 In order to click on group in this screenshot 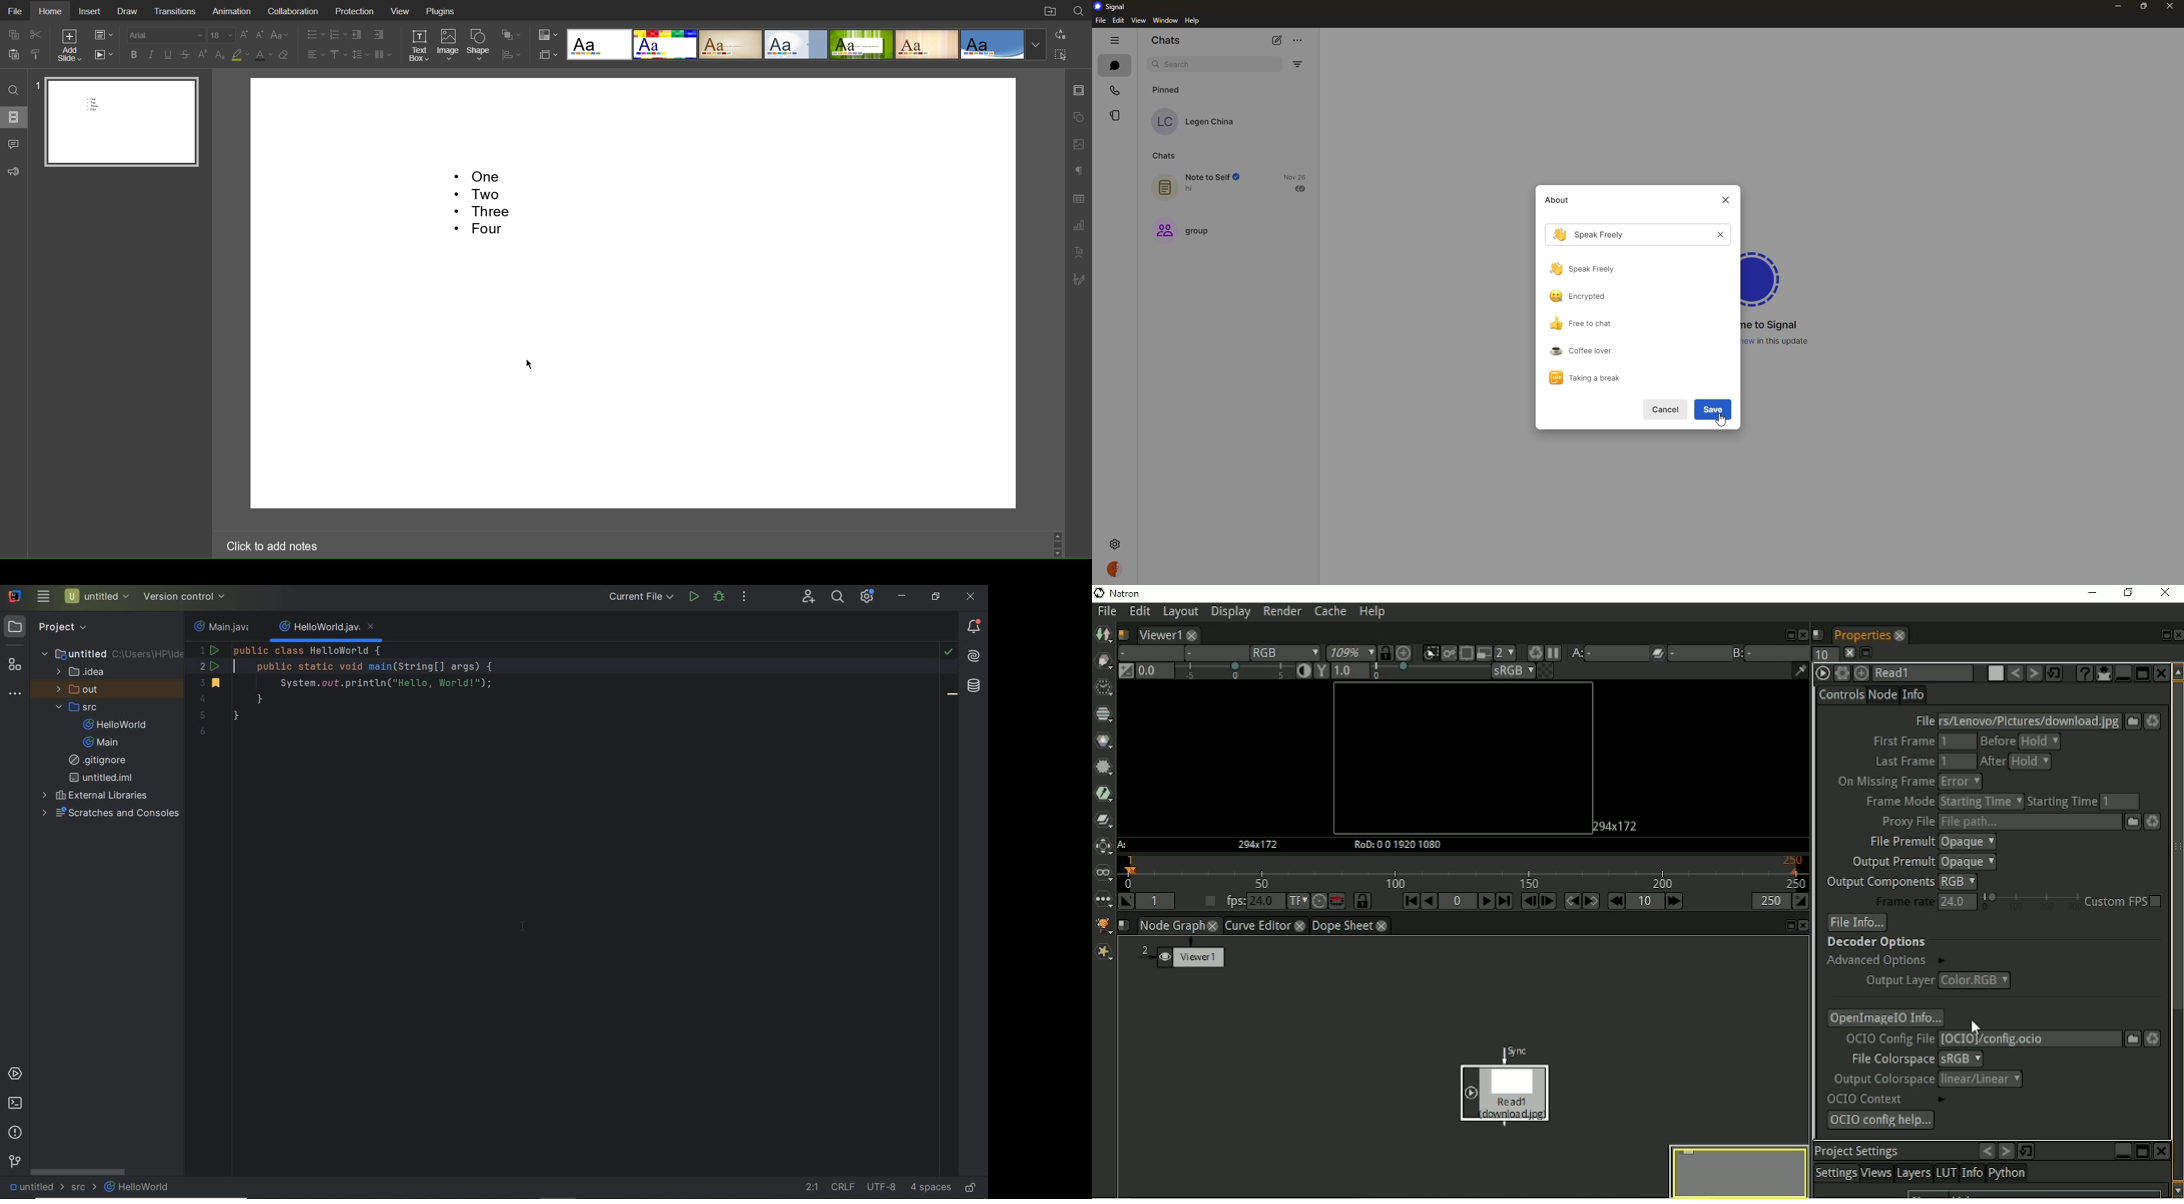, I will do `click(1186, 233)`.